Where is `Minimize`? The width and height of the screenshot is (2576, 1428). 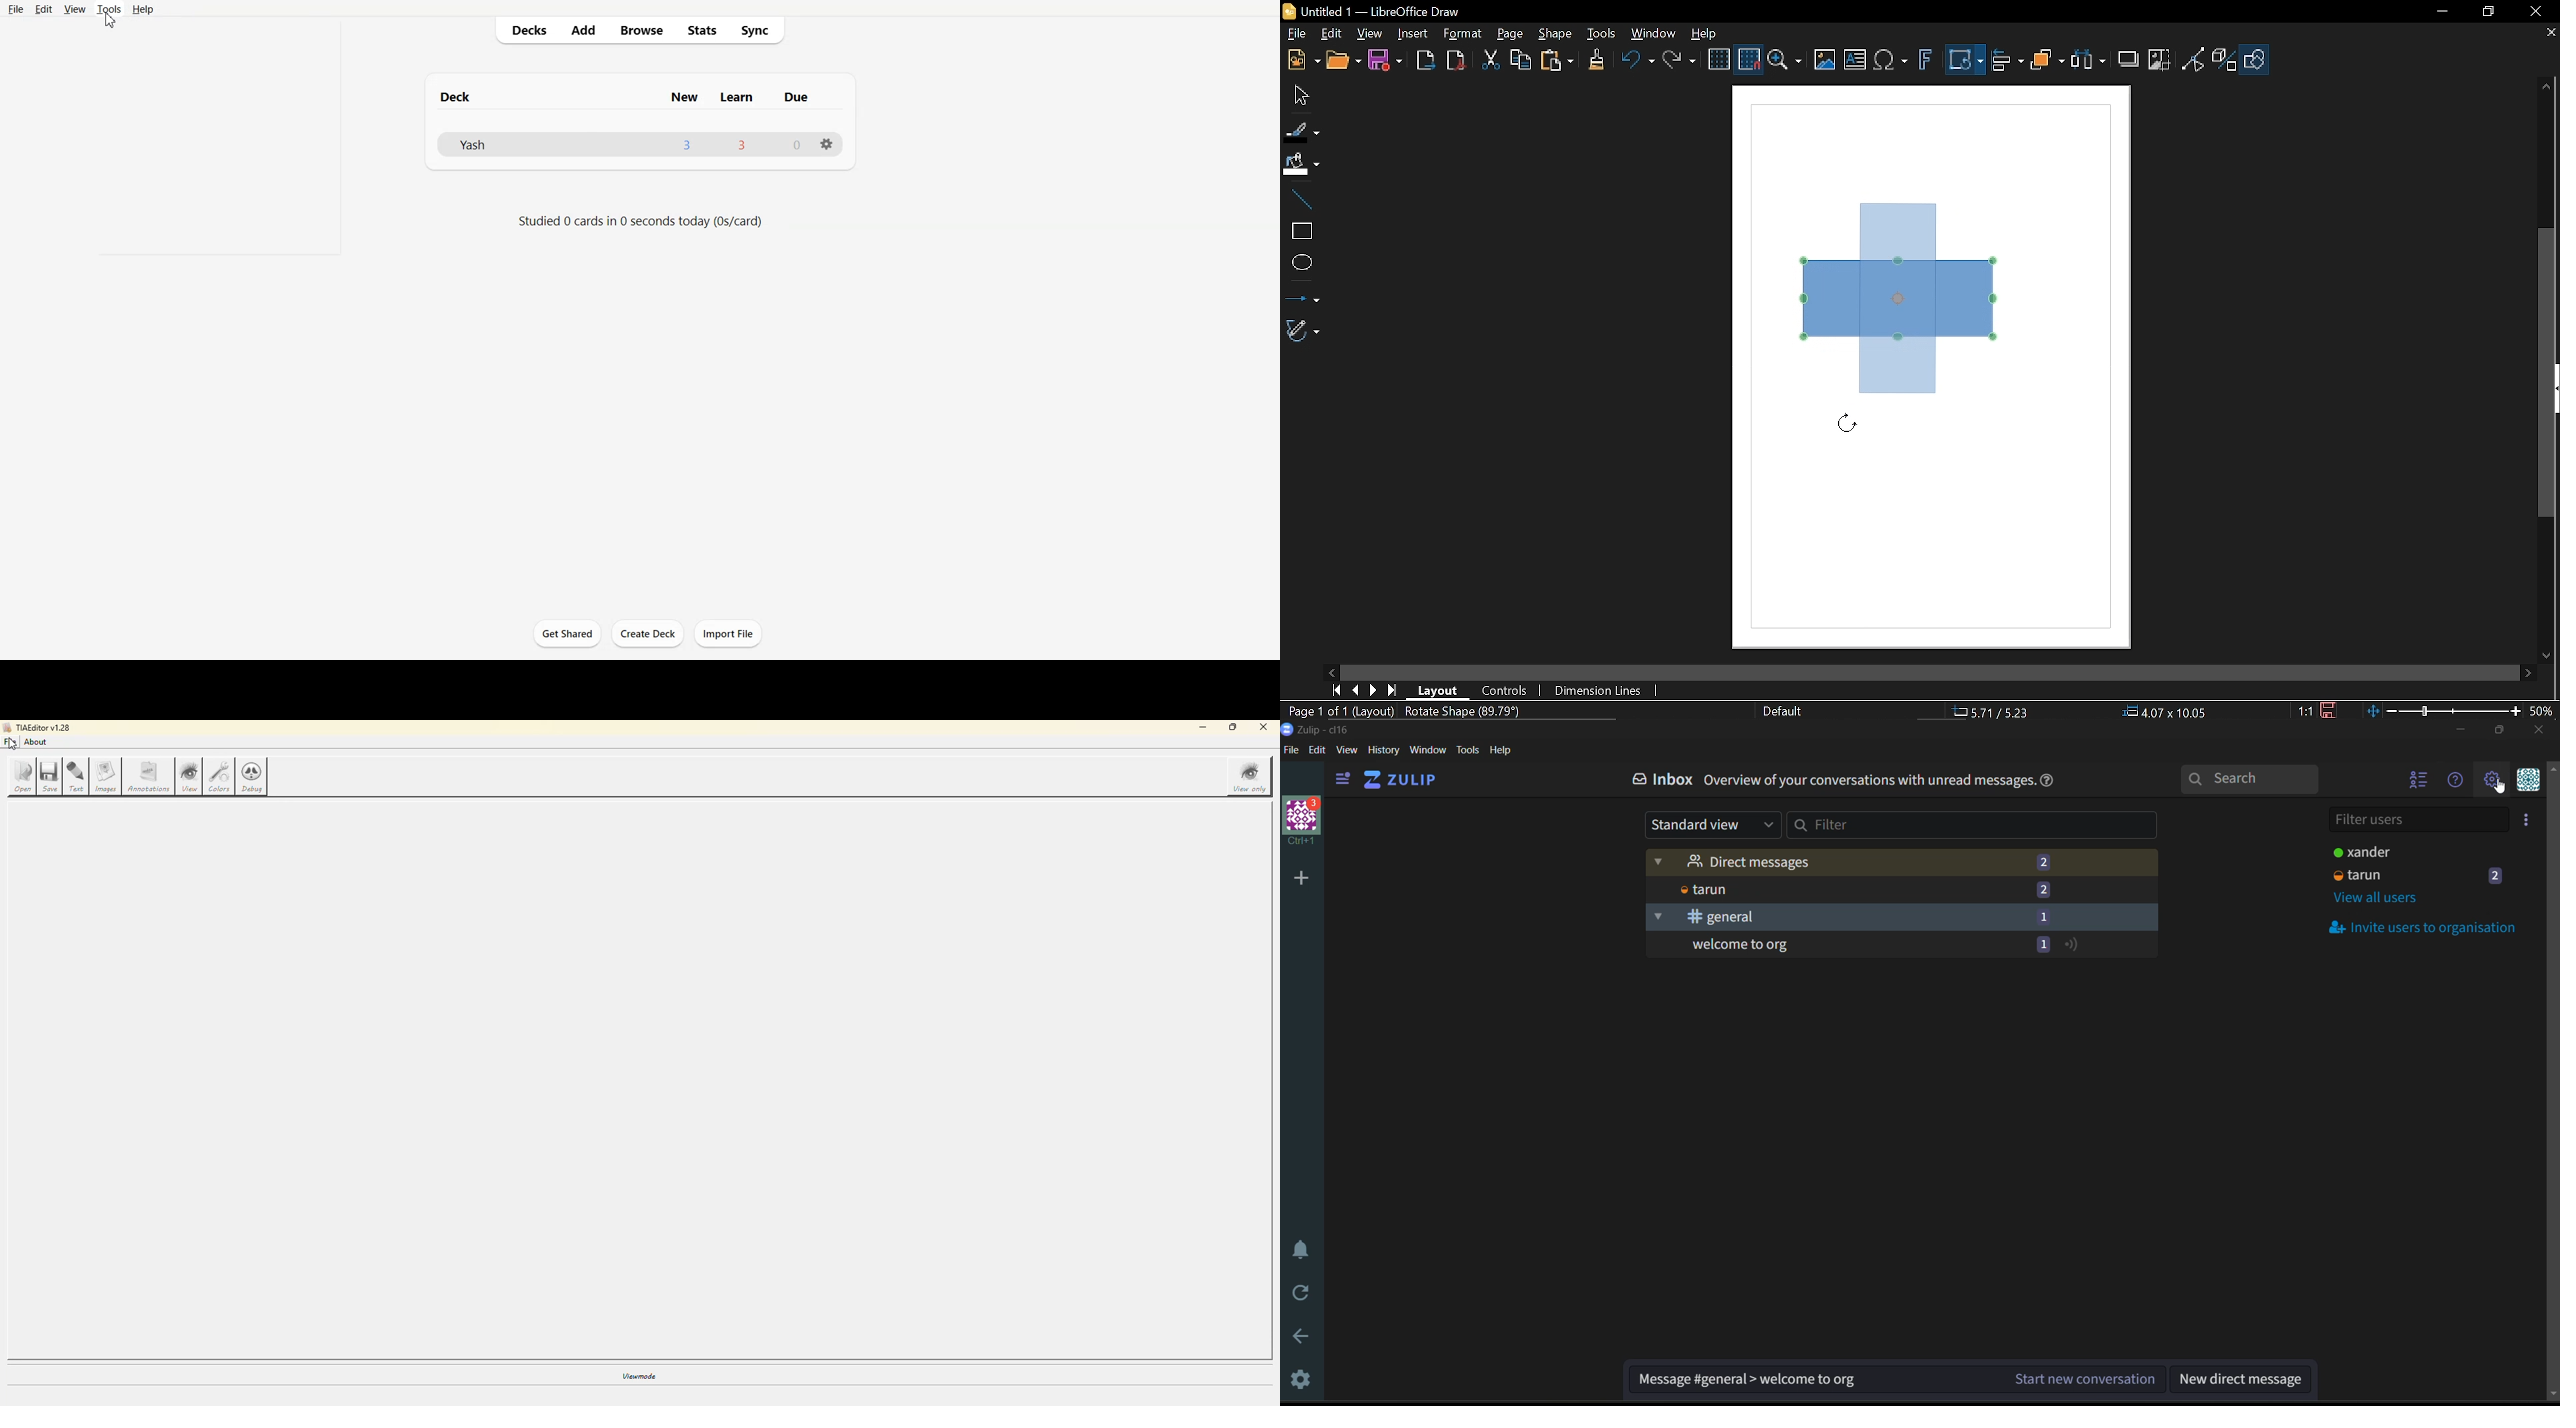
Minimize is located at coordinates (2439, 12).